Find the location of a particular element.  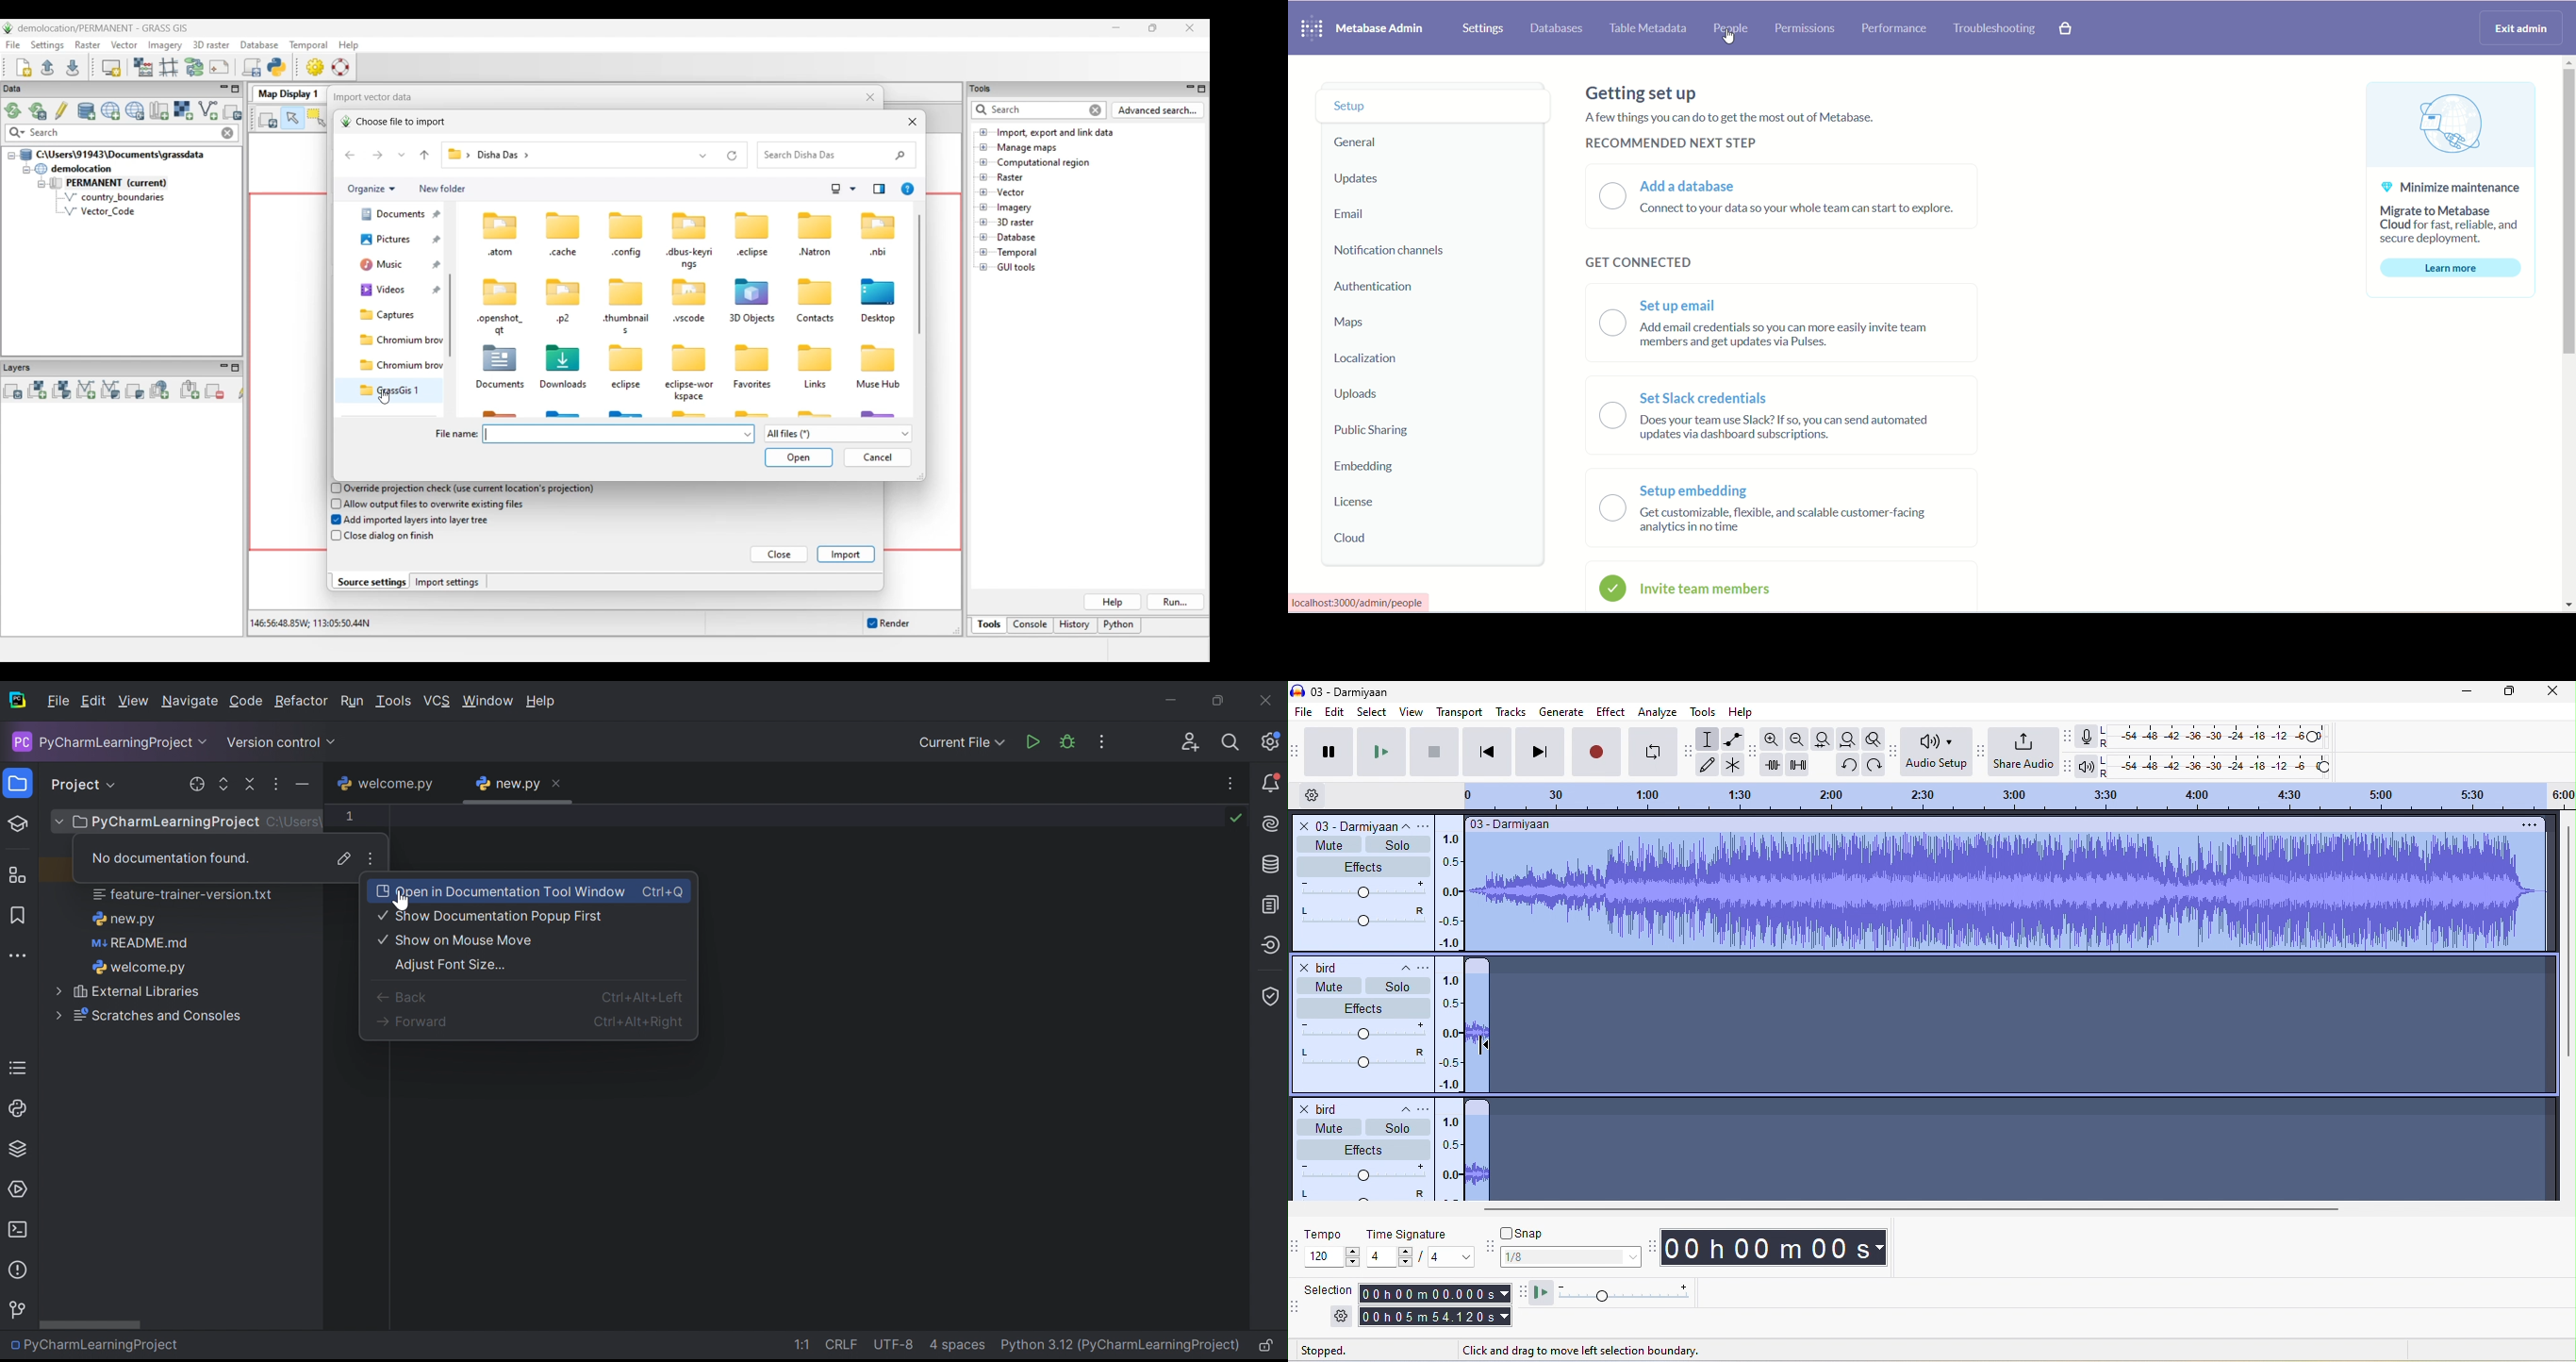

select is located at coordinates (1371, 711).